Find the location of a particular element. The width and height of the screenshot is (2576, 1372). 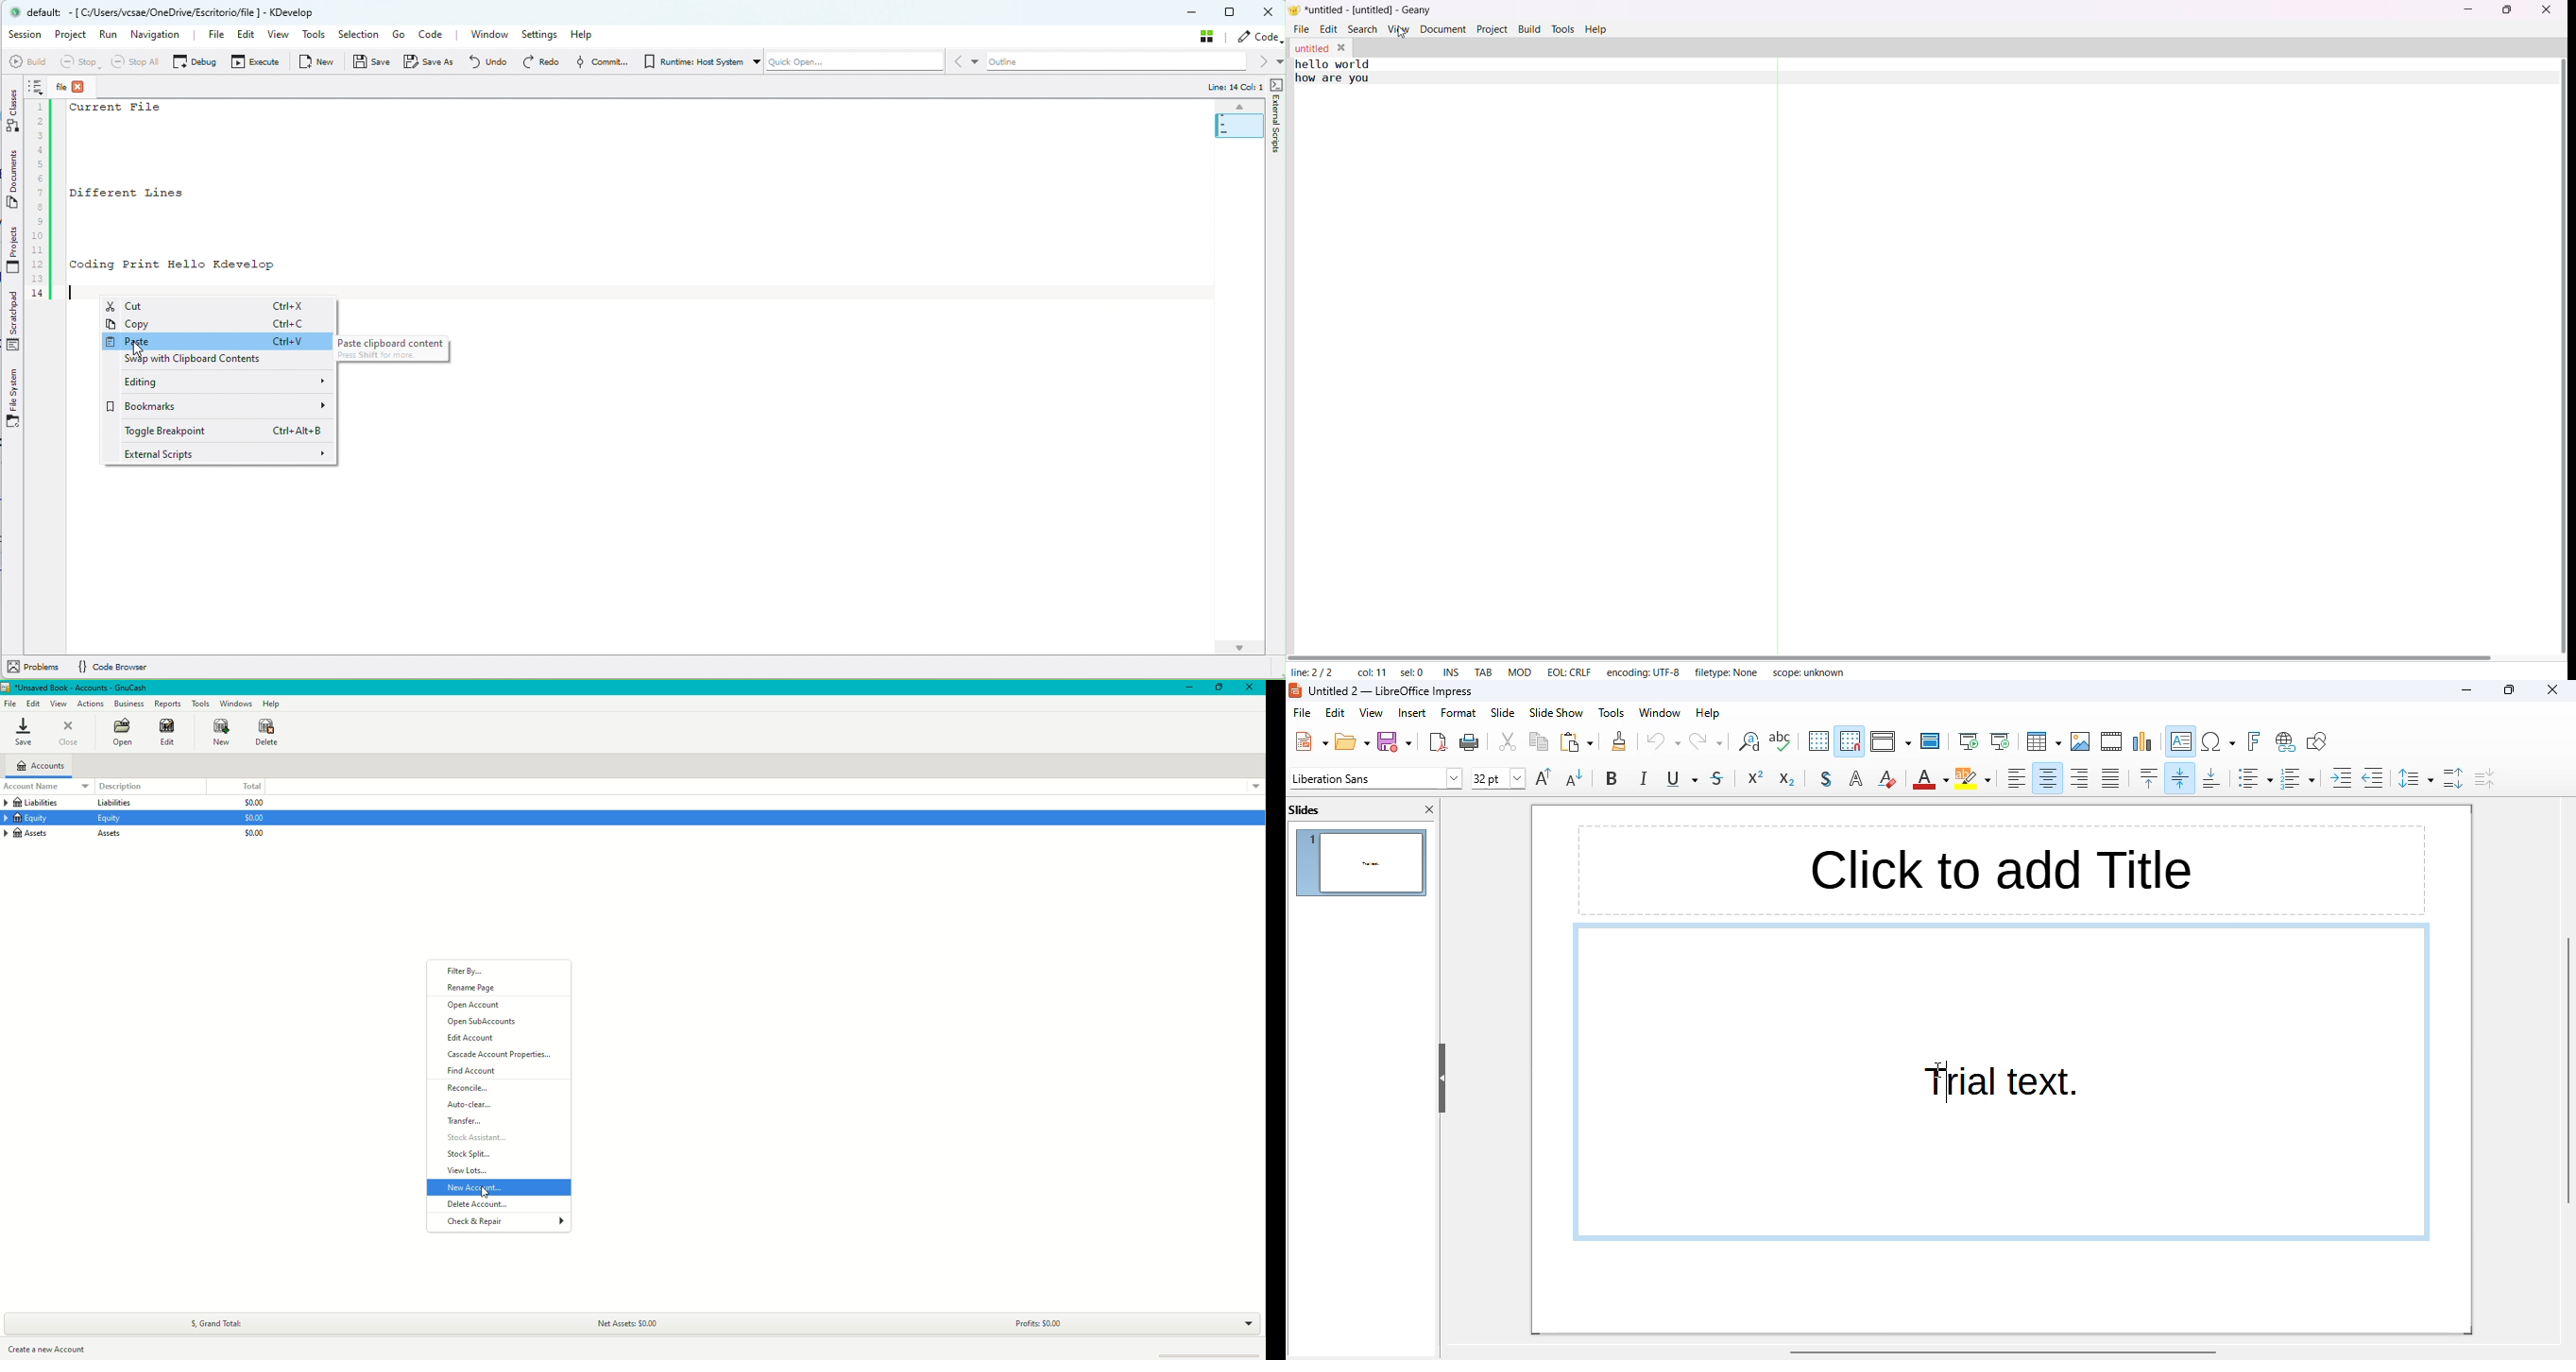

start from current slide is located at coordinates (2001, 741).